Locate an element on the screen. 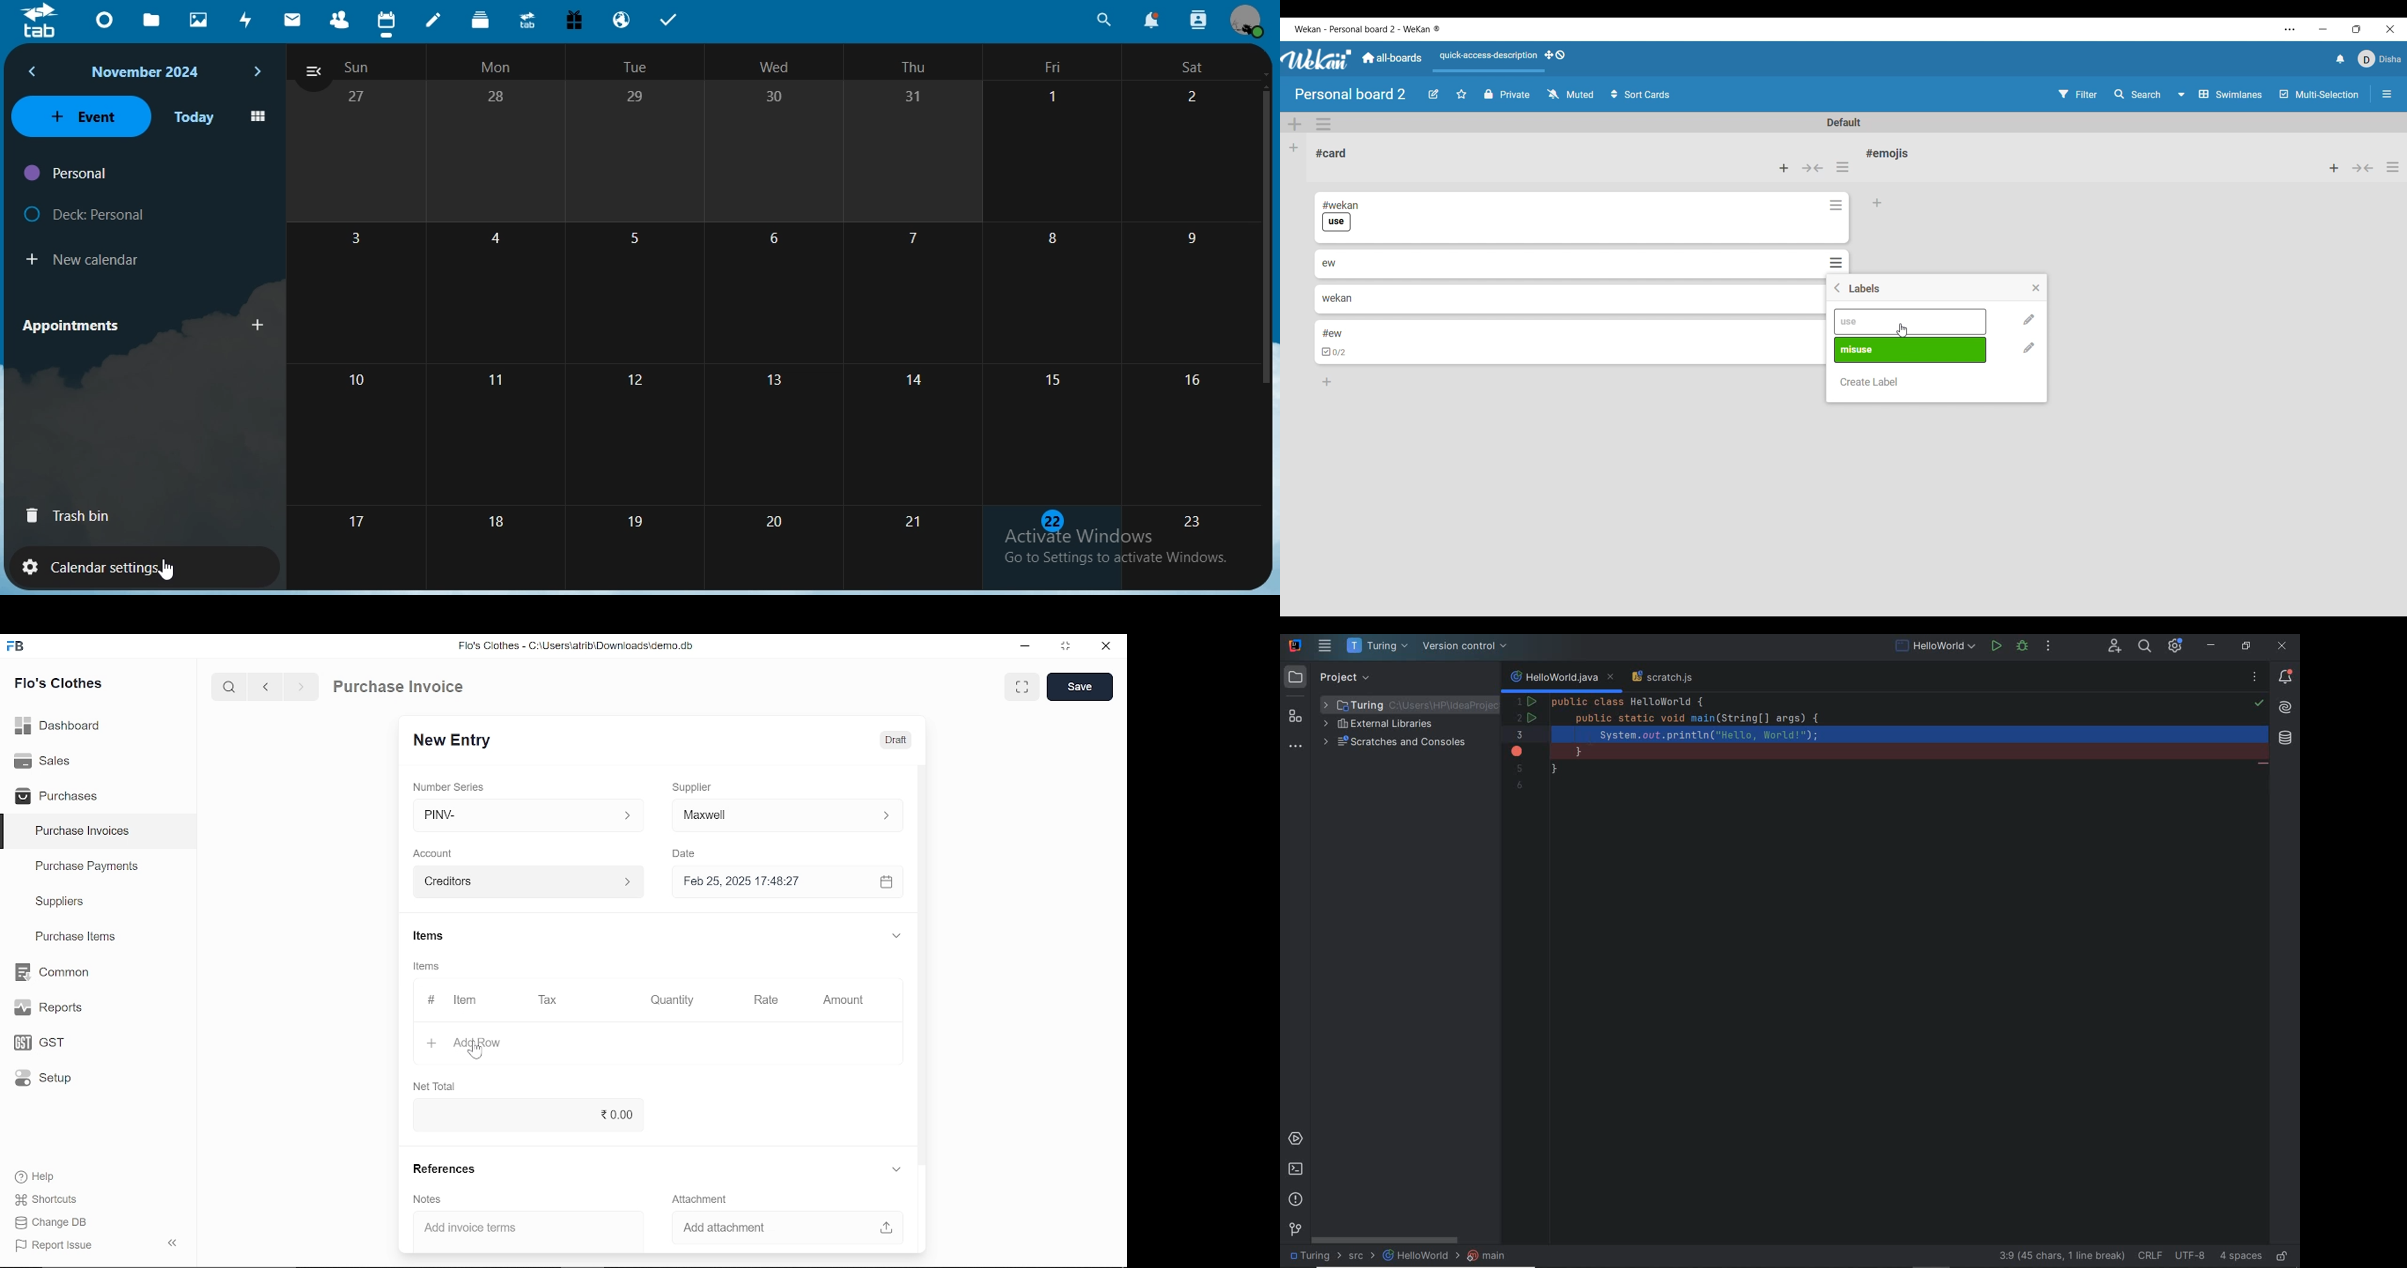 The height and width of the screenshot is (1288, 2408). creditors is located at coordinates (525, 881).